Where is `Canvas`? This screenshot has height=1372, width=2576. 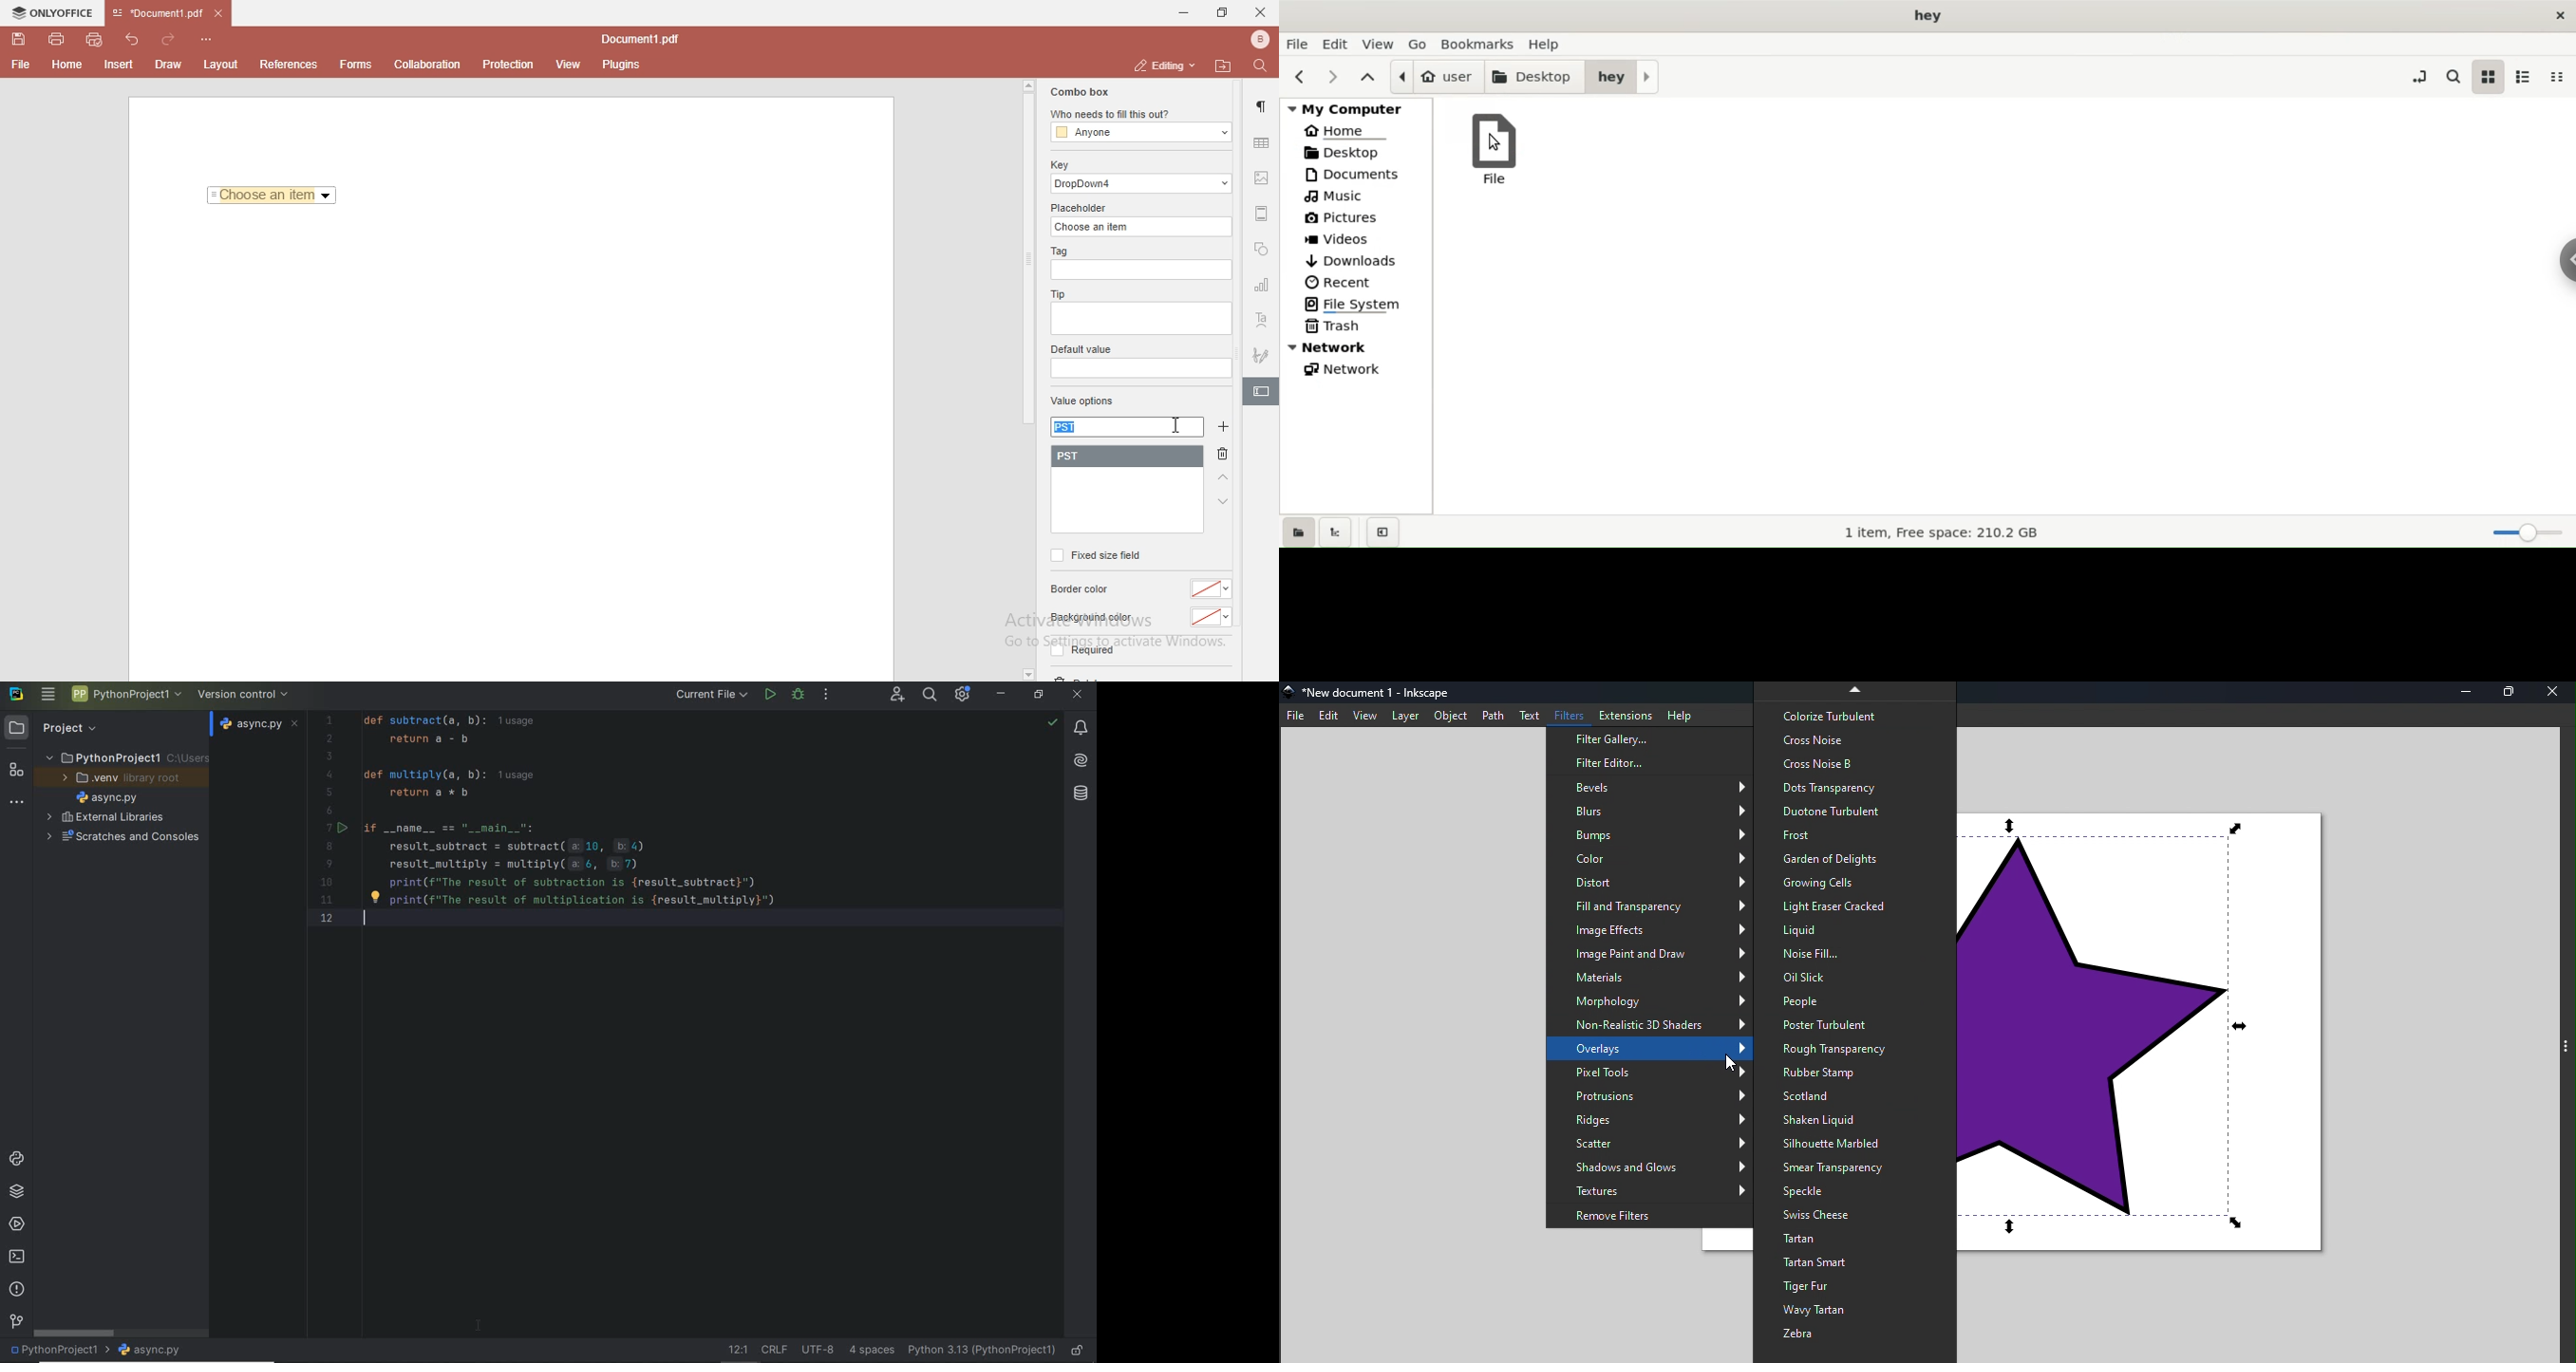
Canvas is located at coordinates (2153, 1035).